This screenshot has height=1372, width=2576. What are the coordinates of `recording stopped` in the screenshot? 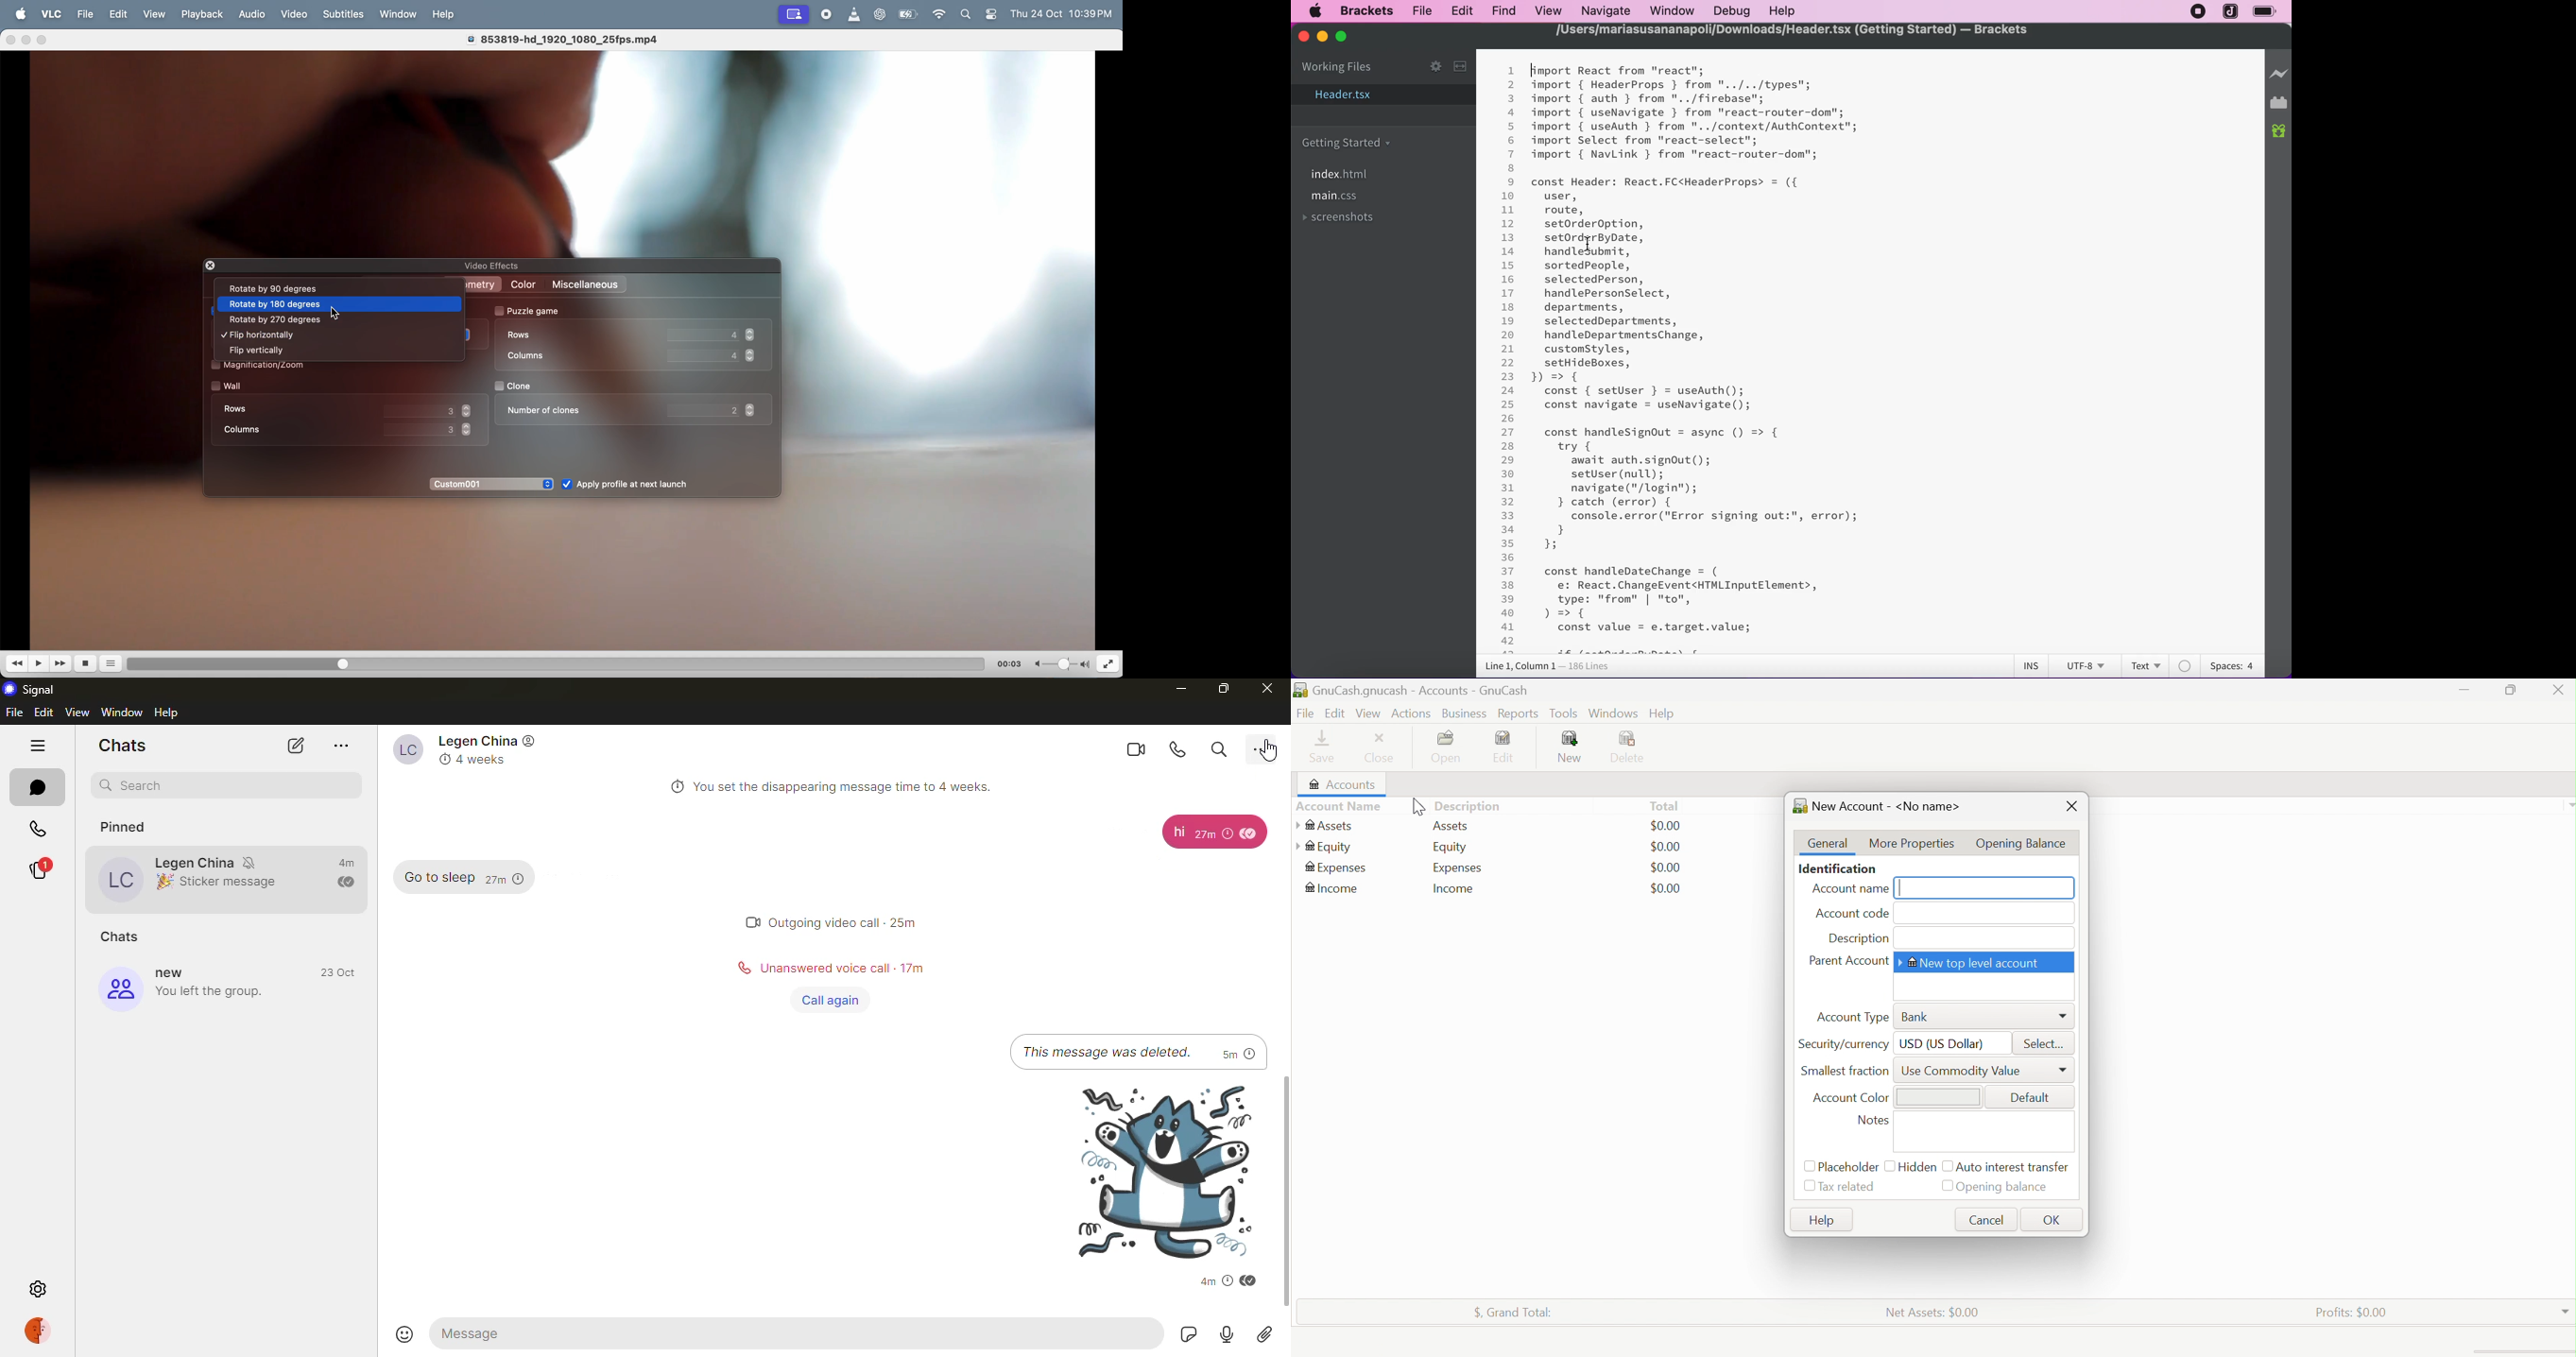 It's located at (2195, 12).